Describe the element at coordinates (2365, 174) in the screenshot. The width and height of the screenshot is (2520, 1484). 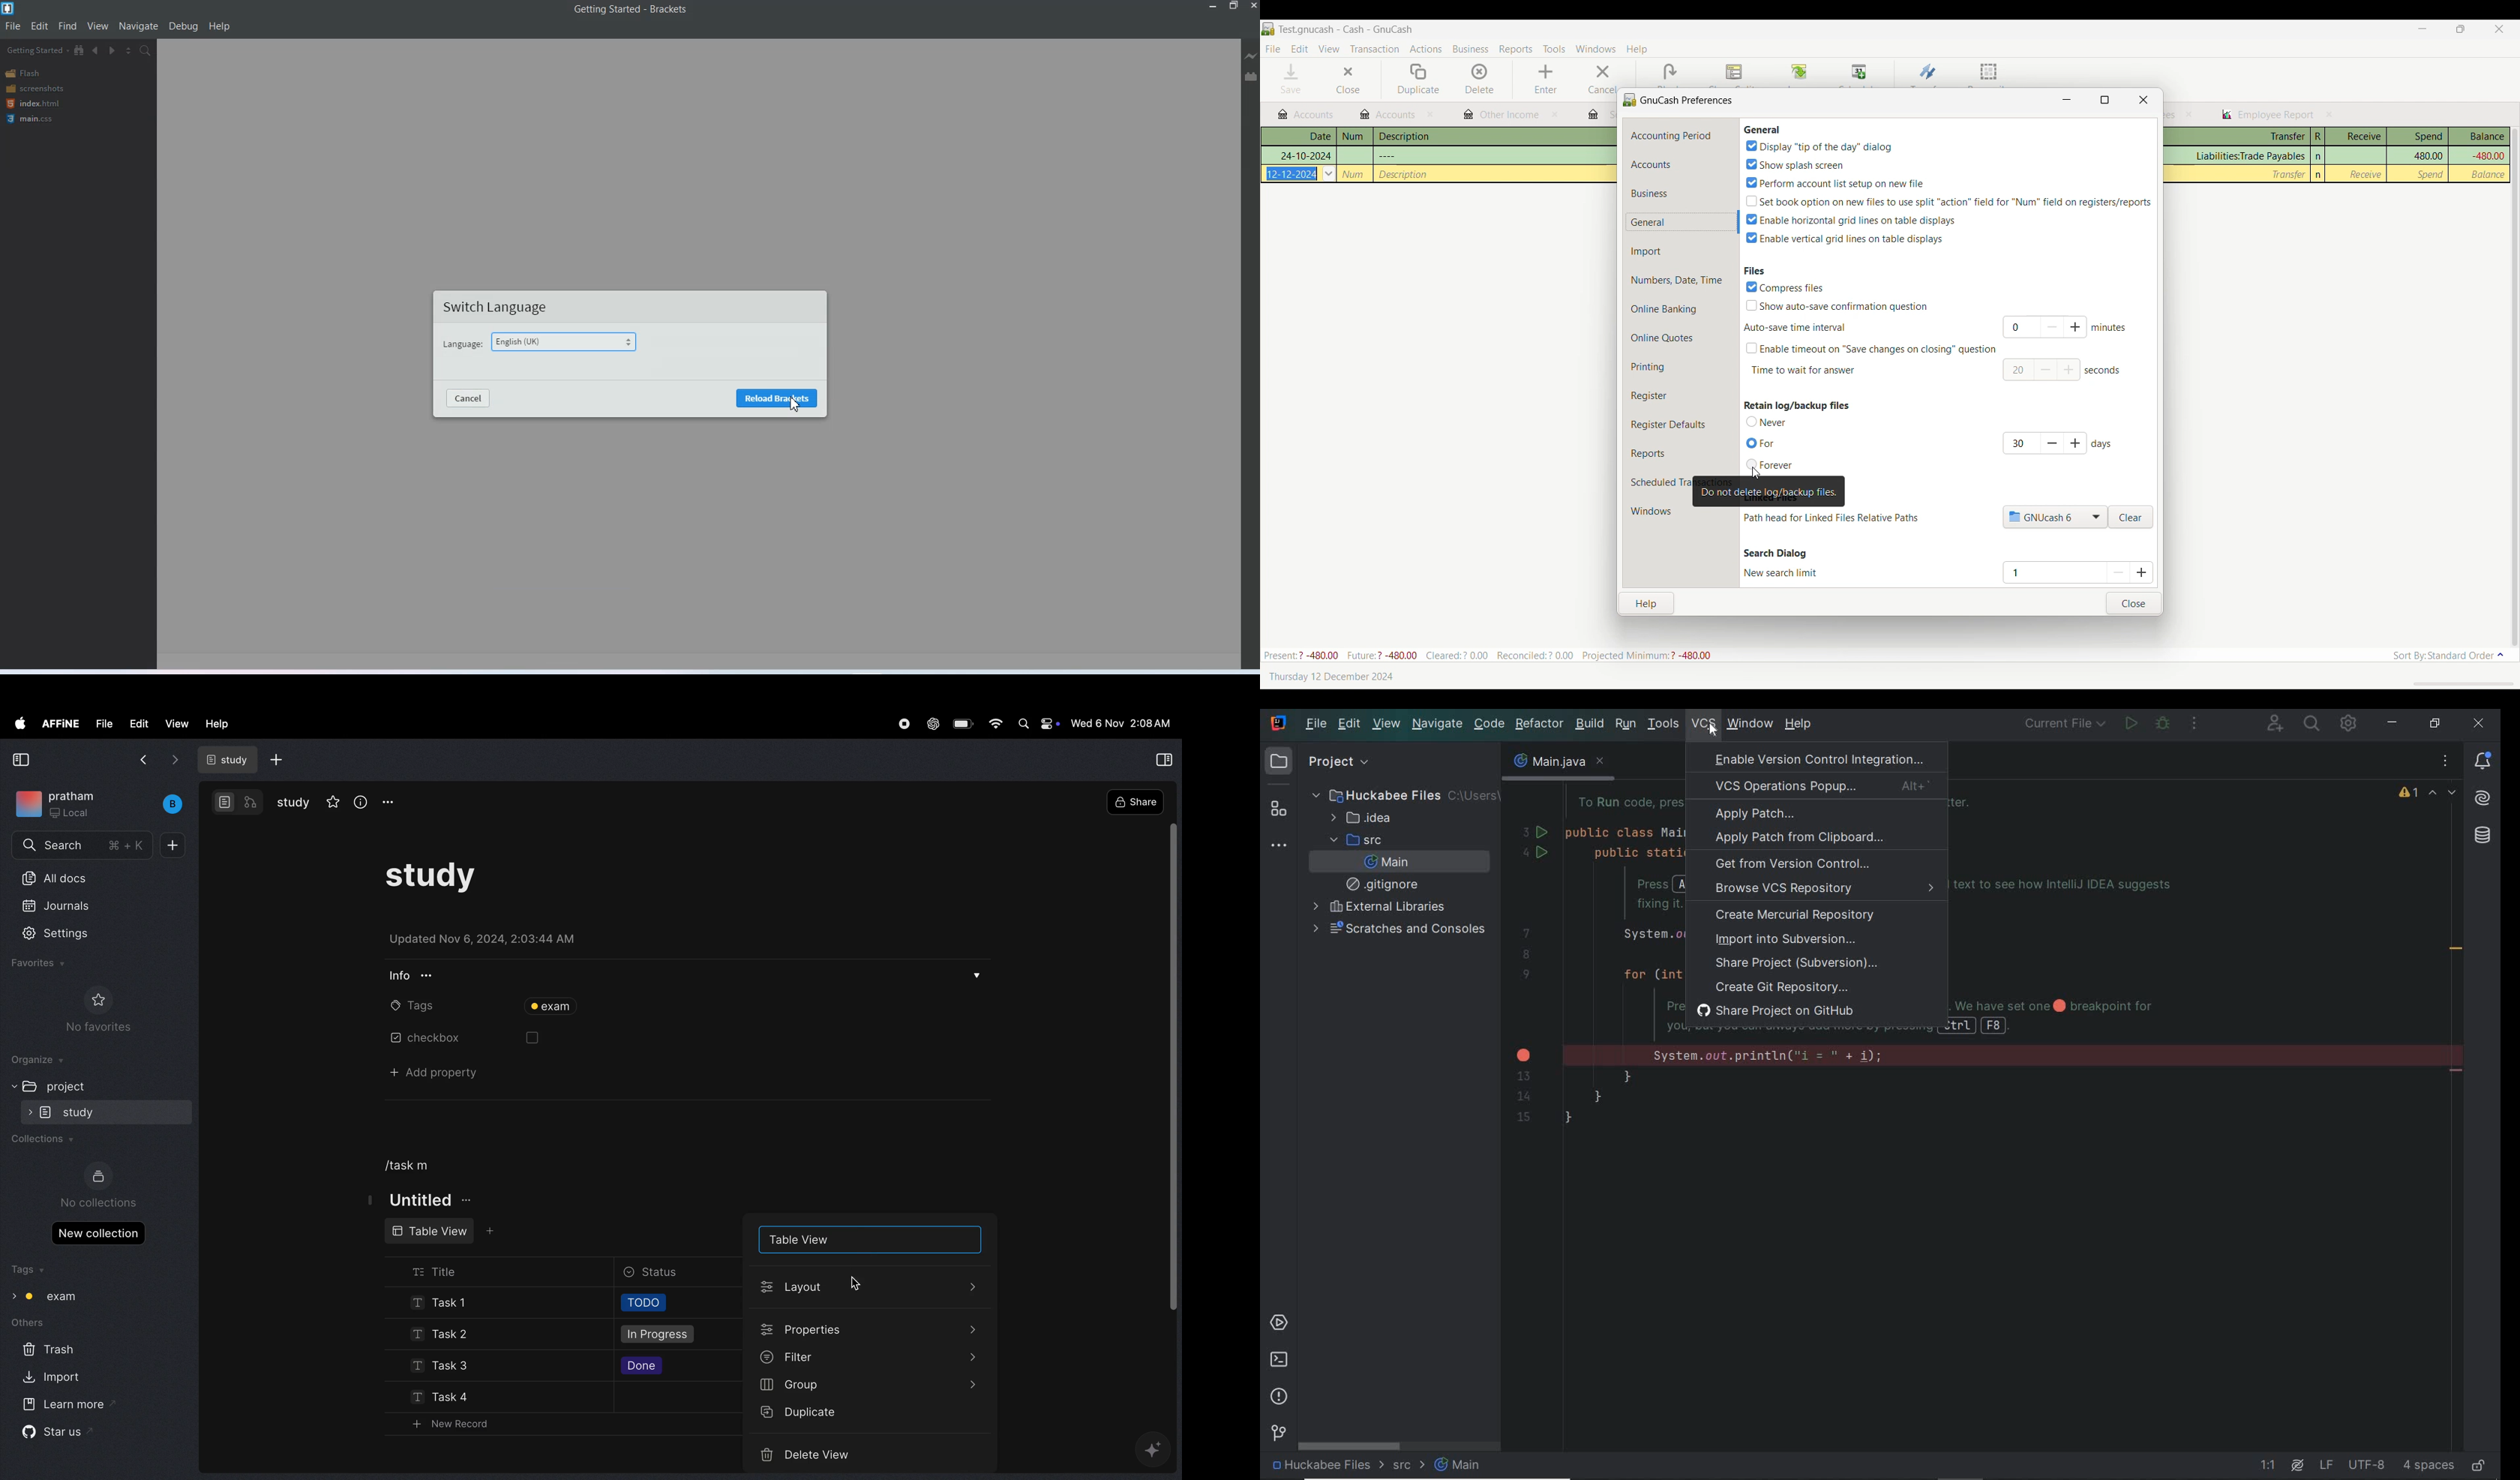
I see `Receive column` at that location.